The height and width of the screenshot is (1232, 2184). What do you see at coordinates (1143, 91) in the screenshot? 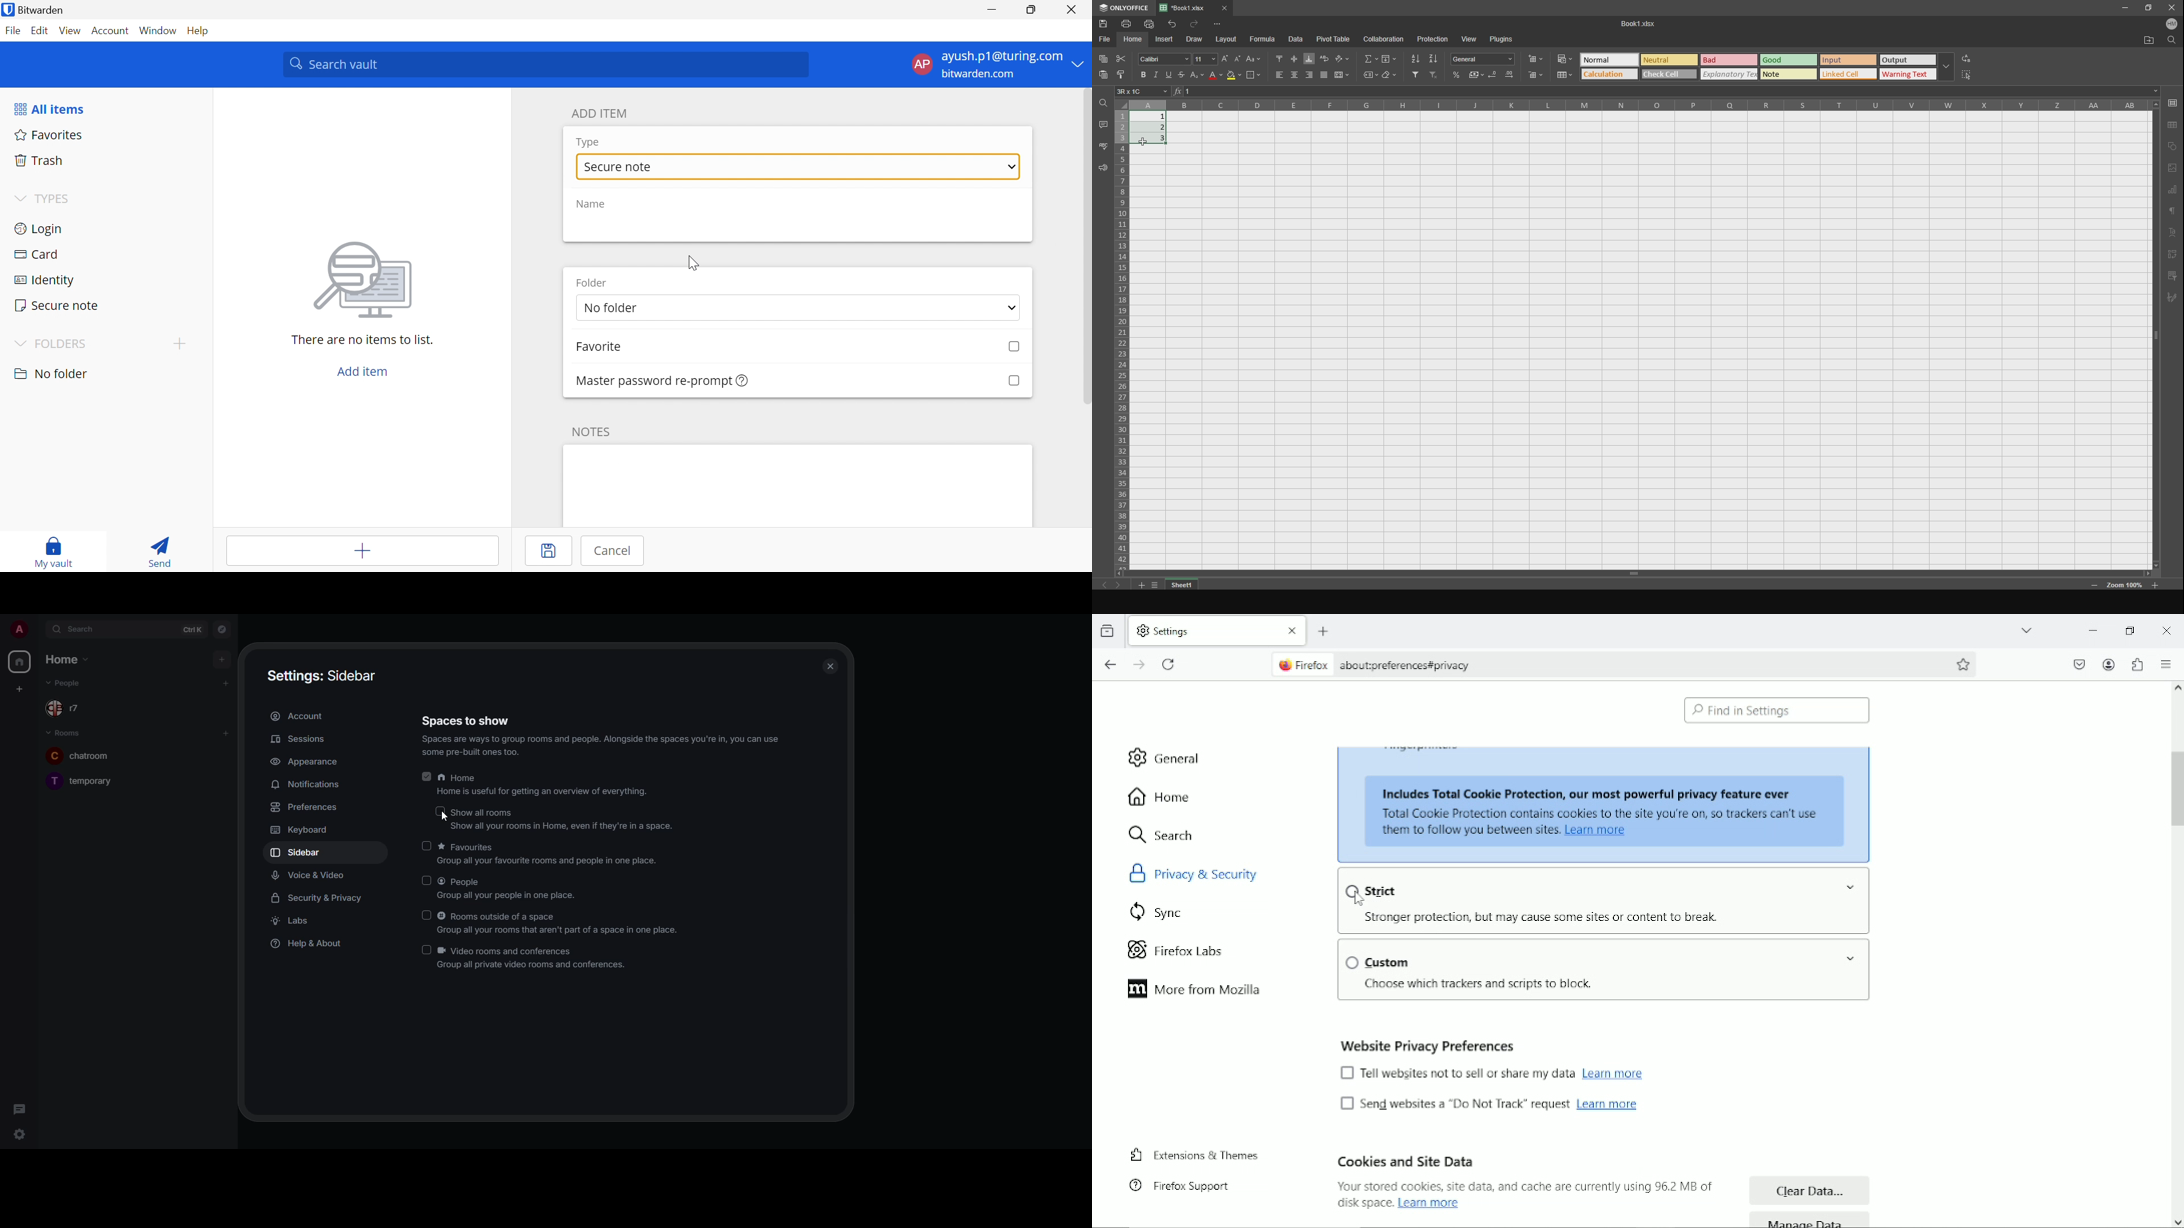
I see `cell` at bounding box center [1143, 91].